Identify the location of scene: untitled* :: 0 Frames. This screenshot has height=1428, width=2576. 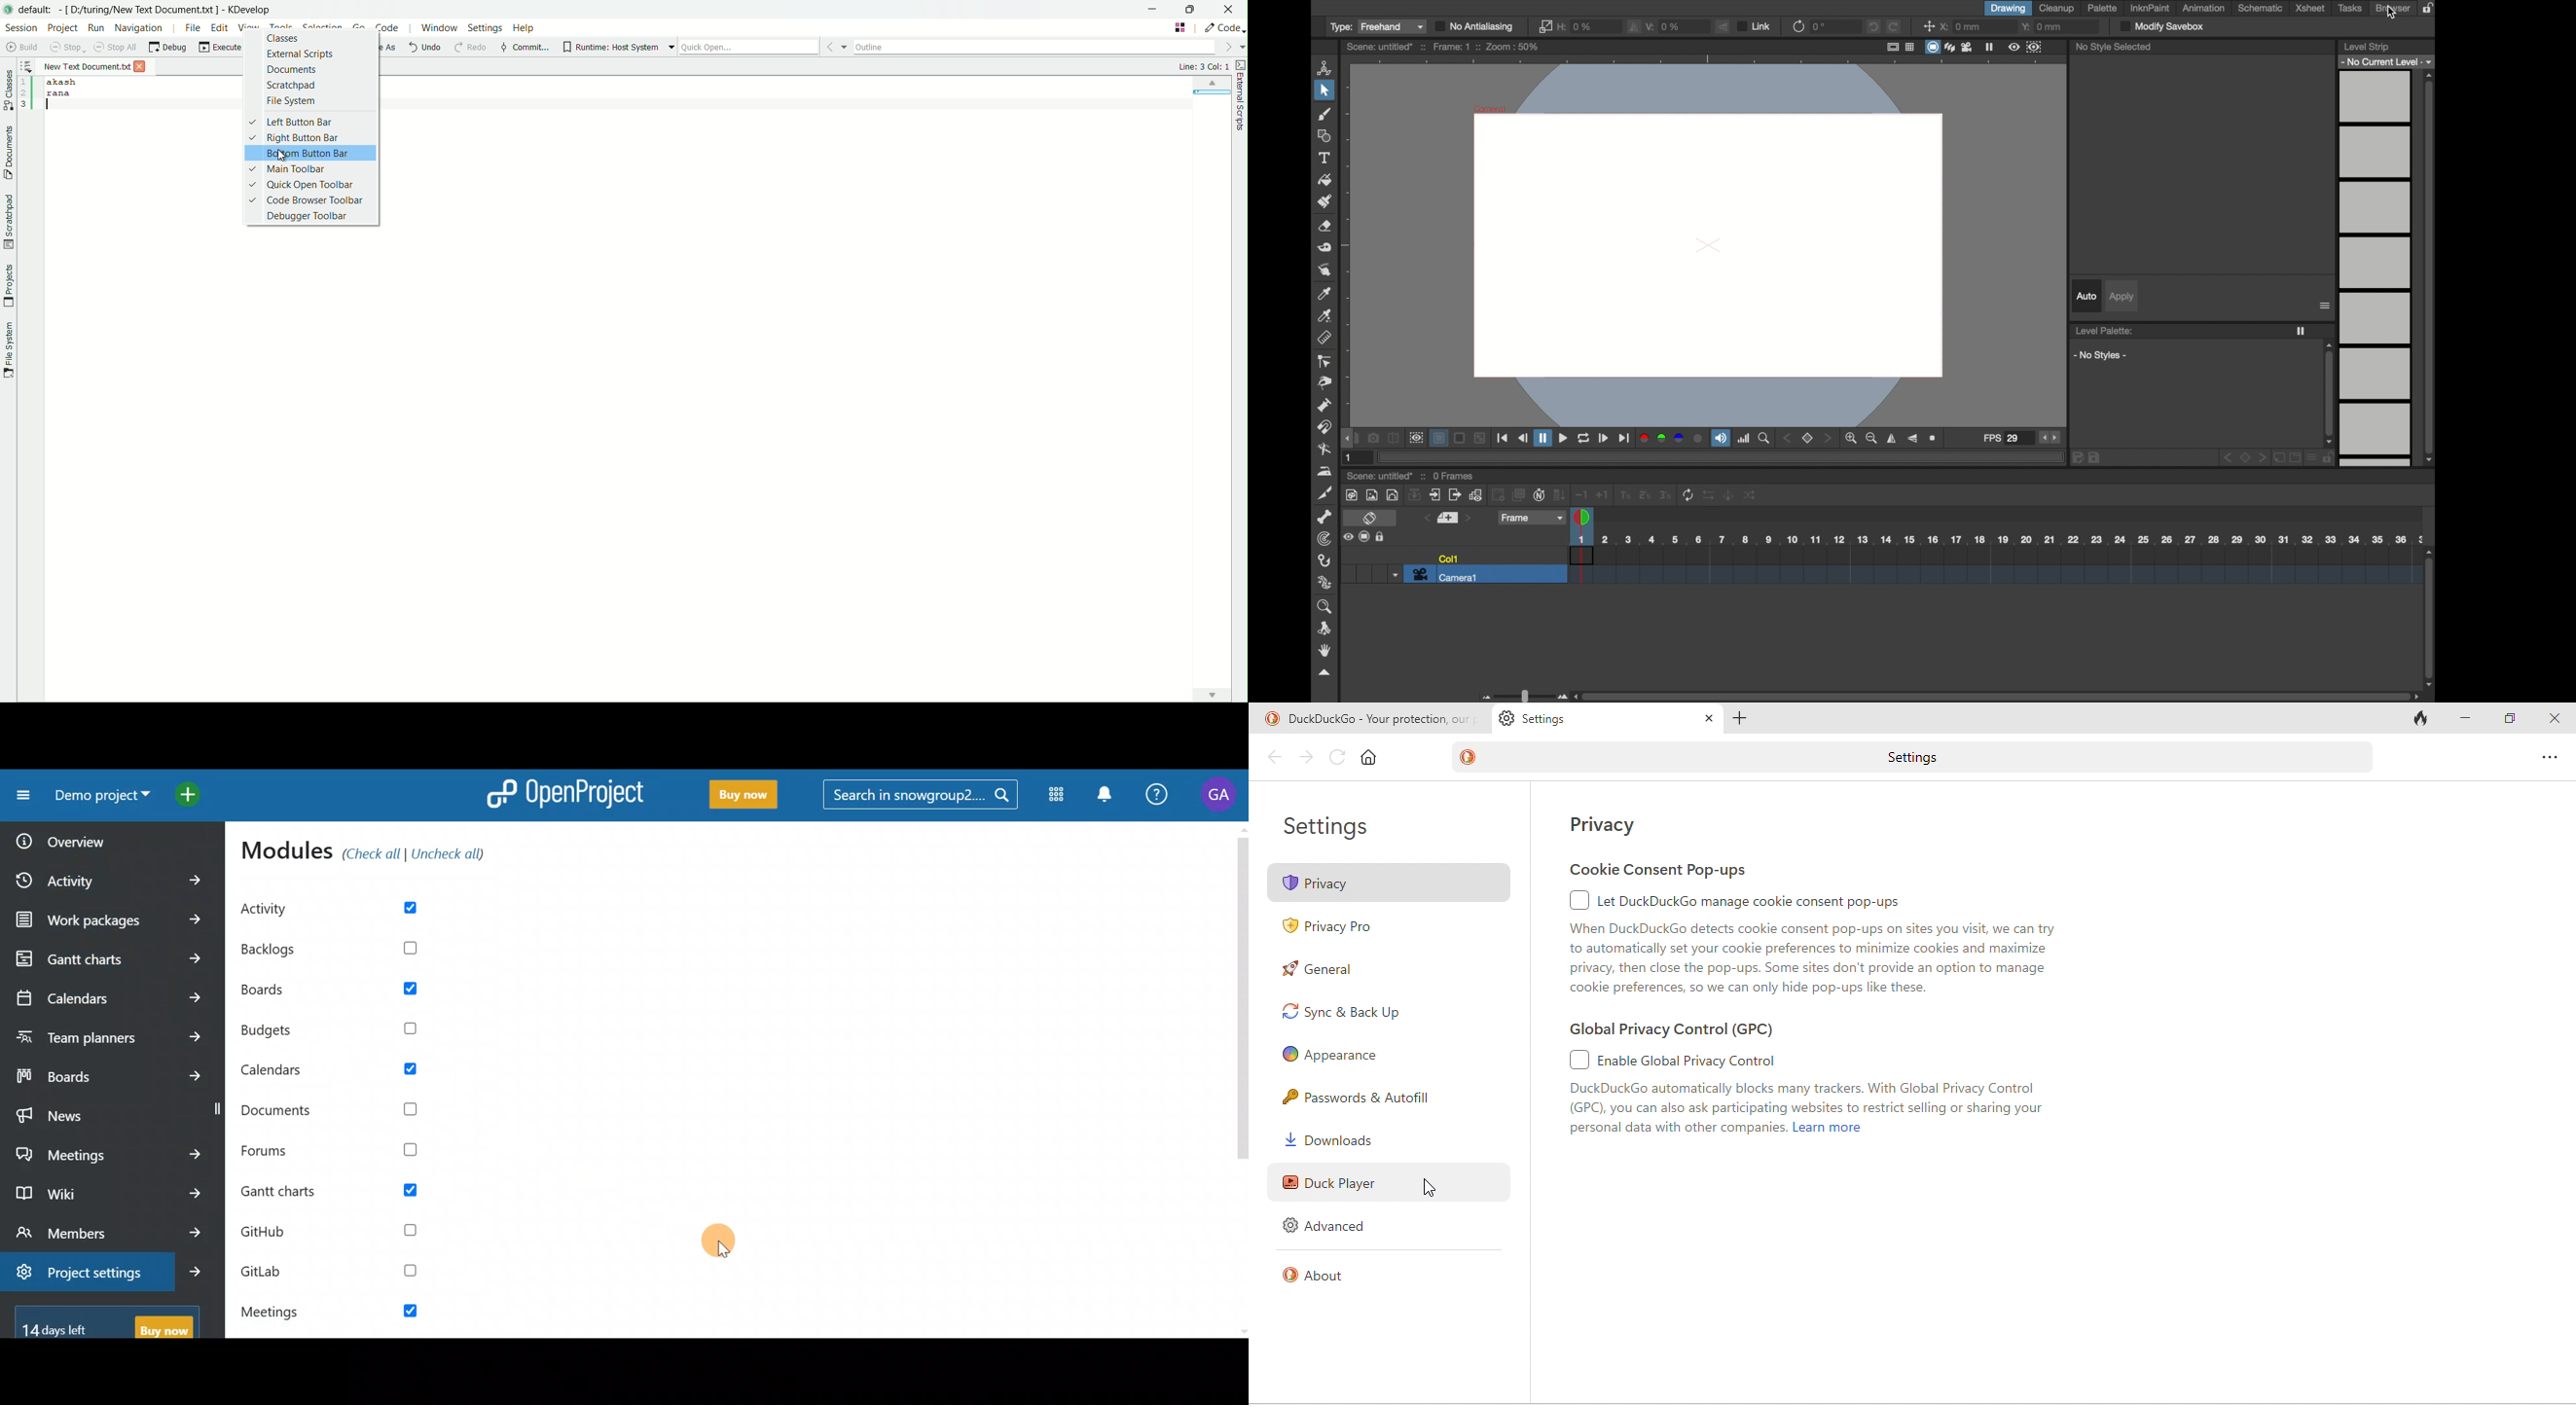
(1413, 476).